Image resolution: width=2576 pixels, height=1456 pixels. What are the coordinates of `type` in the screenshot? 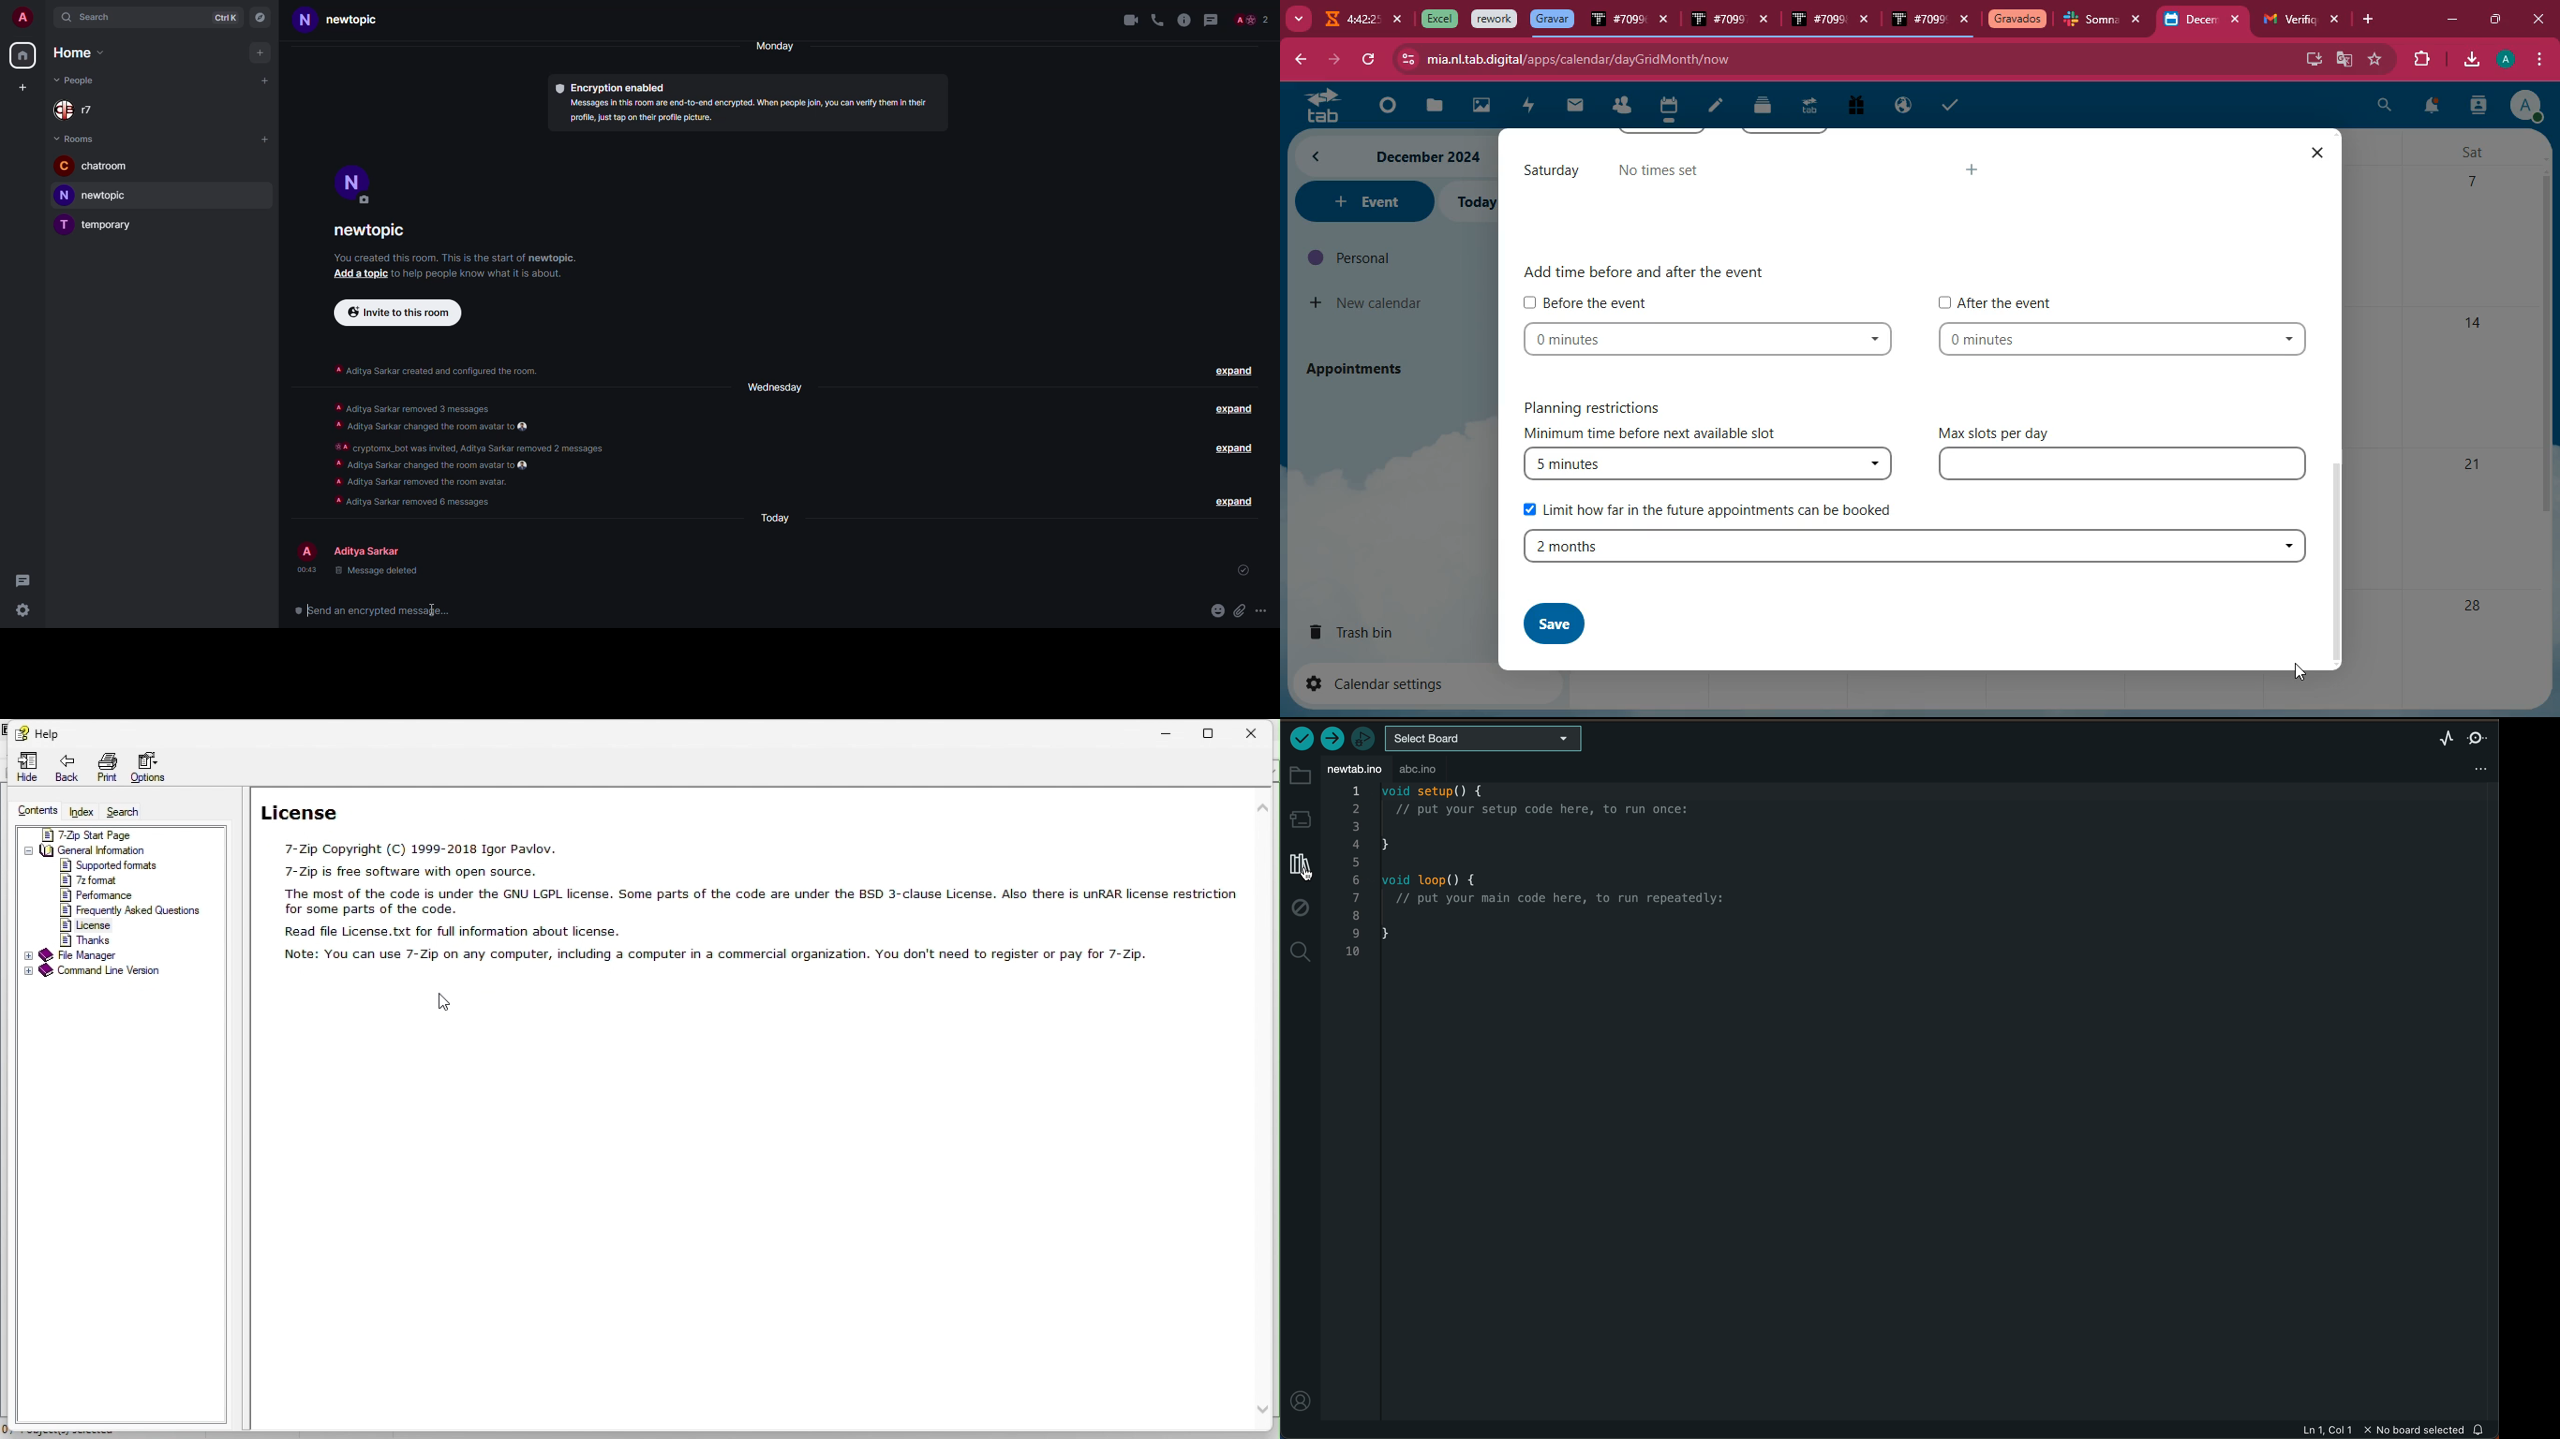 It's located at (2126, 467).